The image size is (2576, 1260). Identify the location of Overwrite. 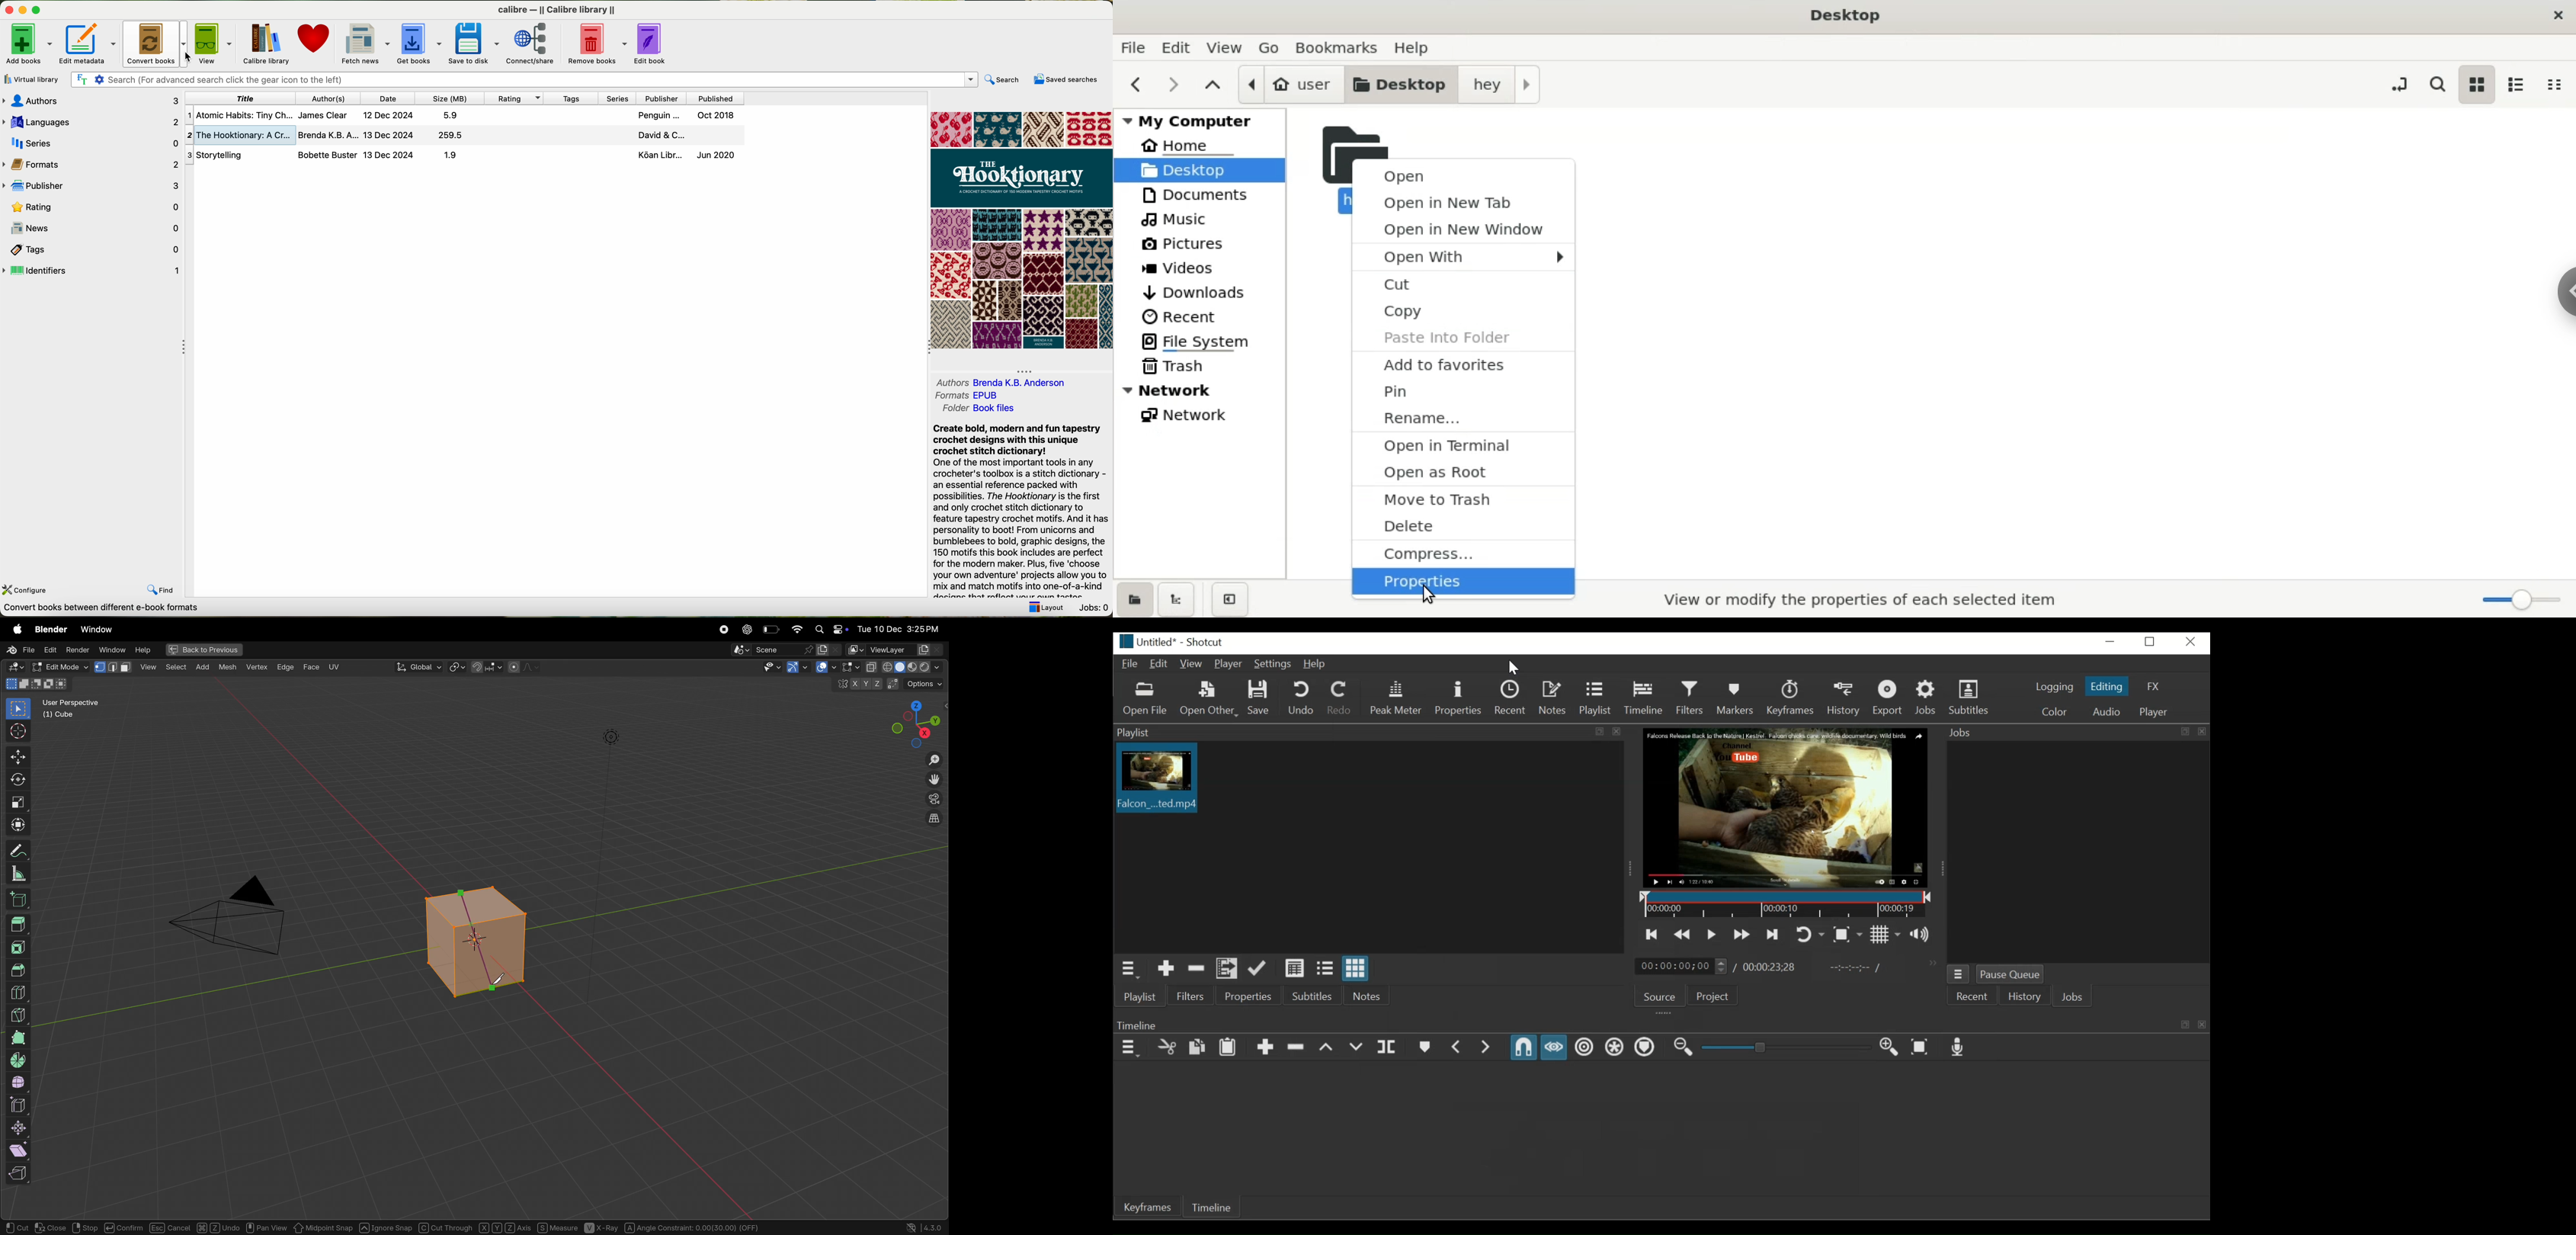
(1355, 1046).